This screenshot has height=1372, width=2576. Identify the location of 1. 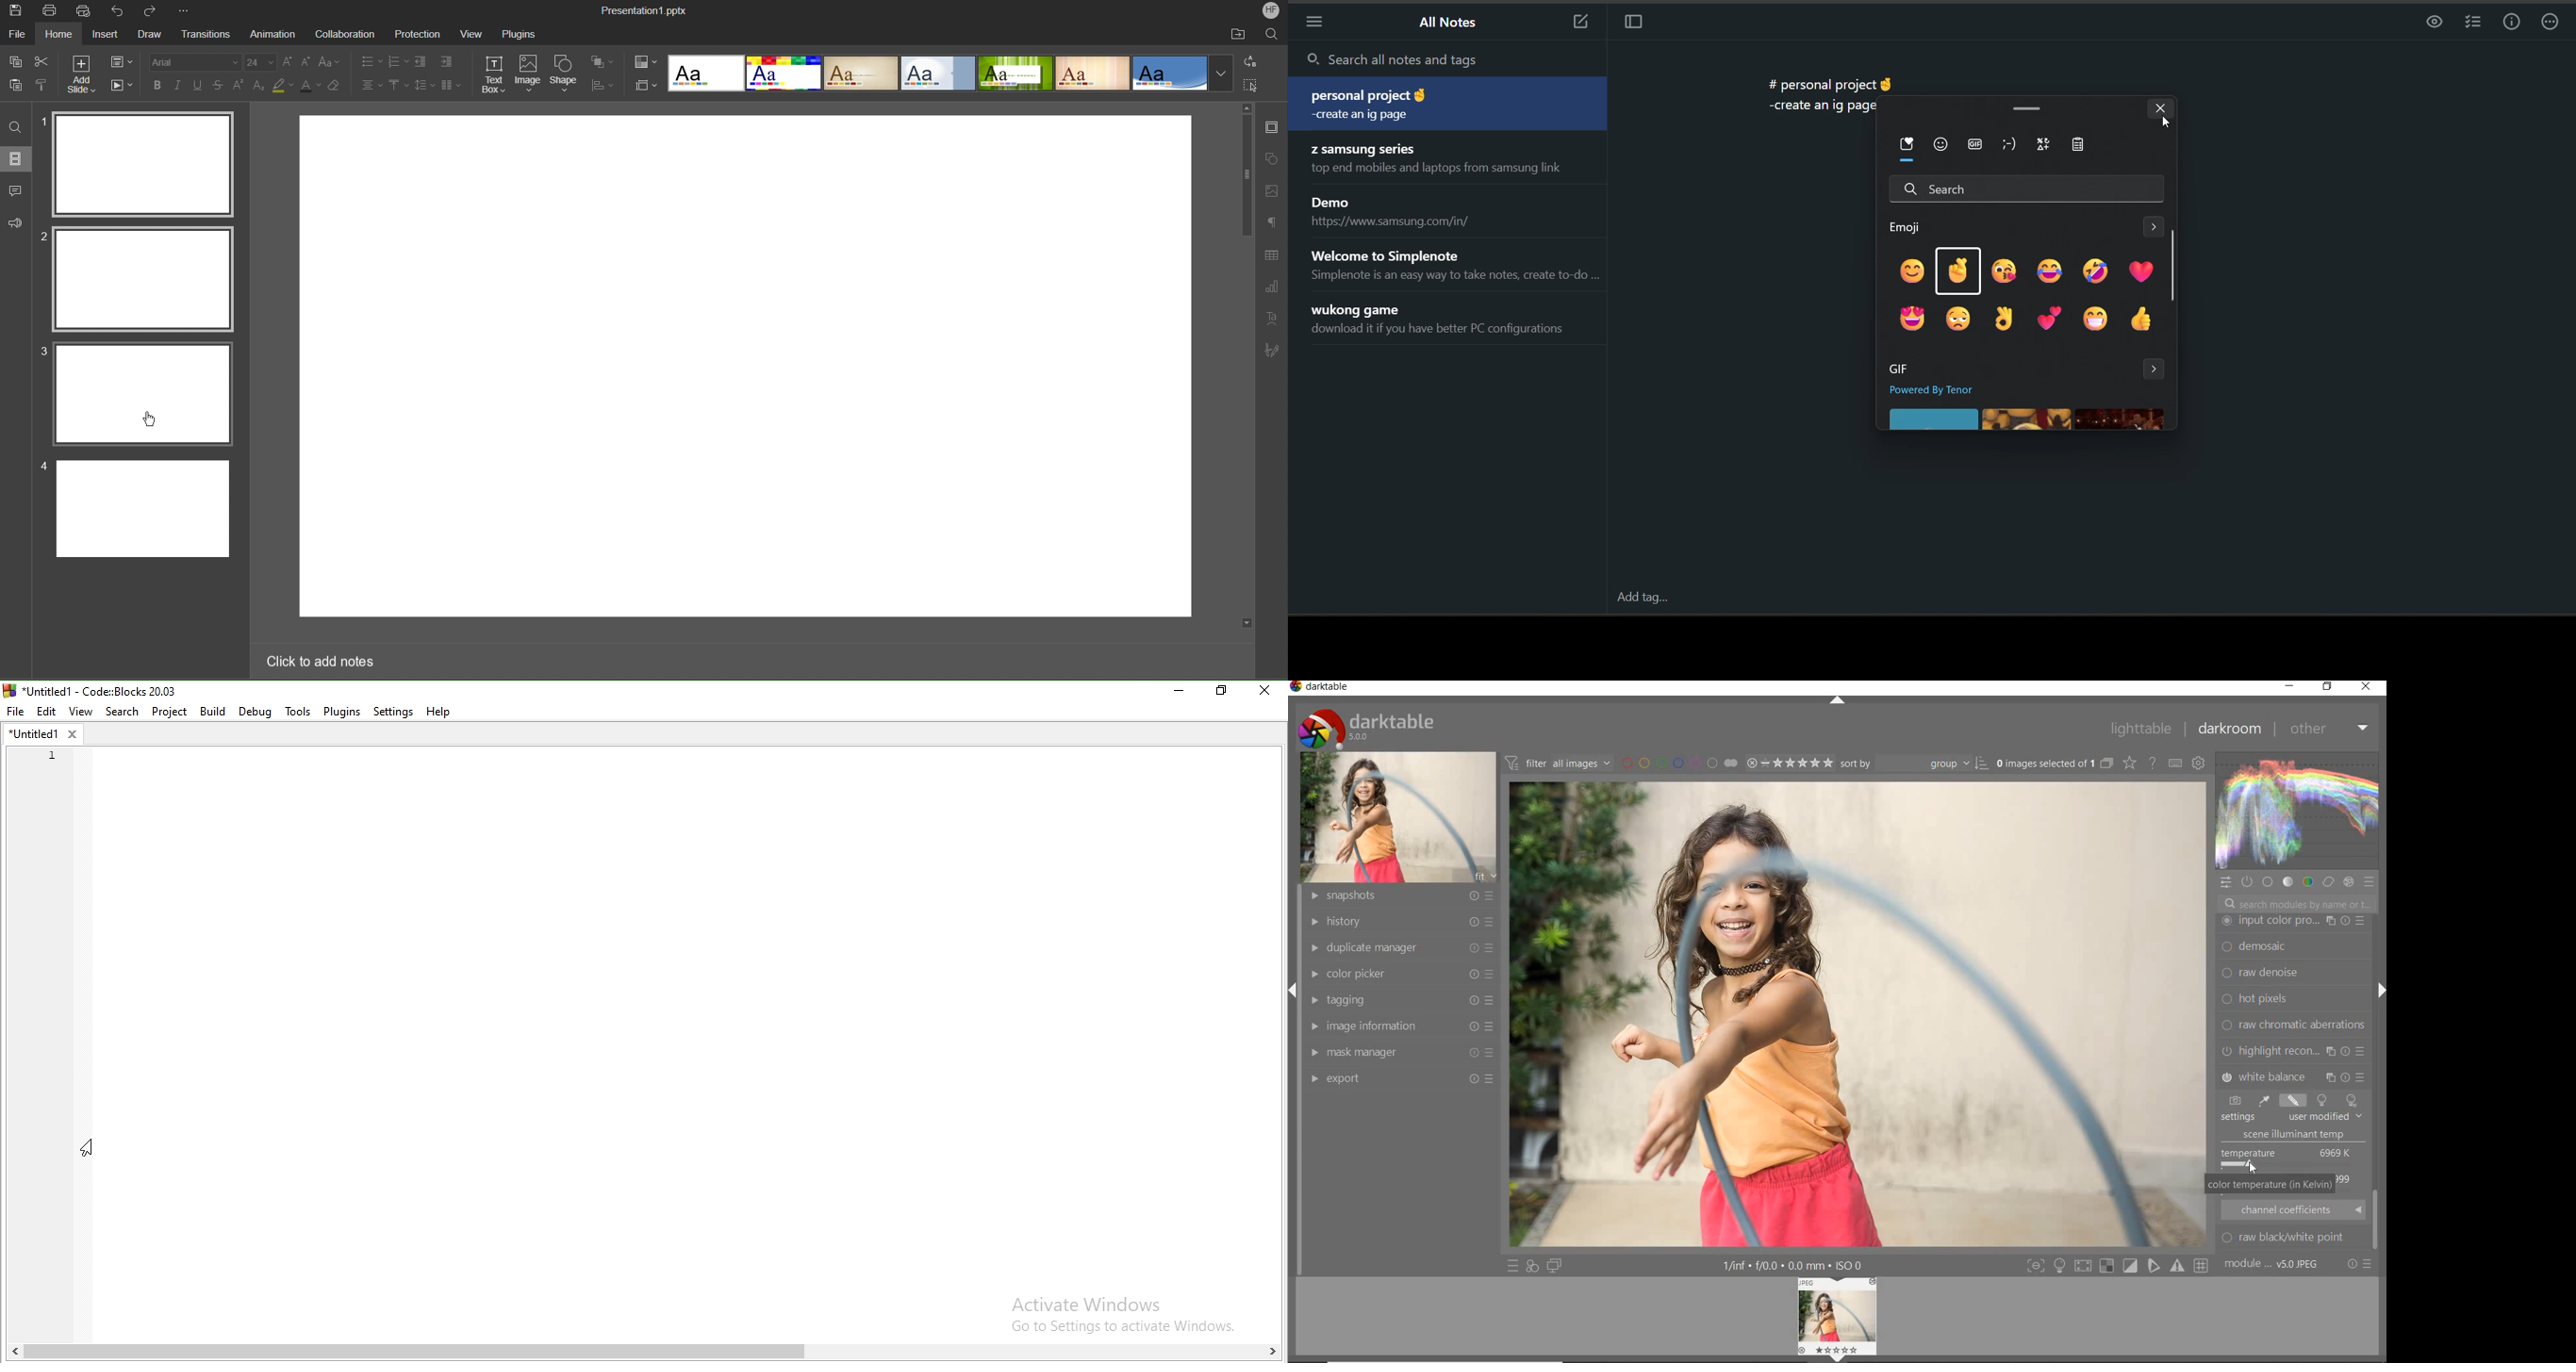
(48, 755).